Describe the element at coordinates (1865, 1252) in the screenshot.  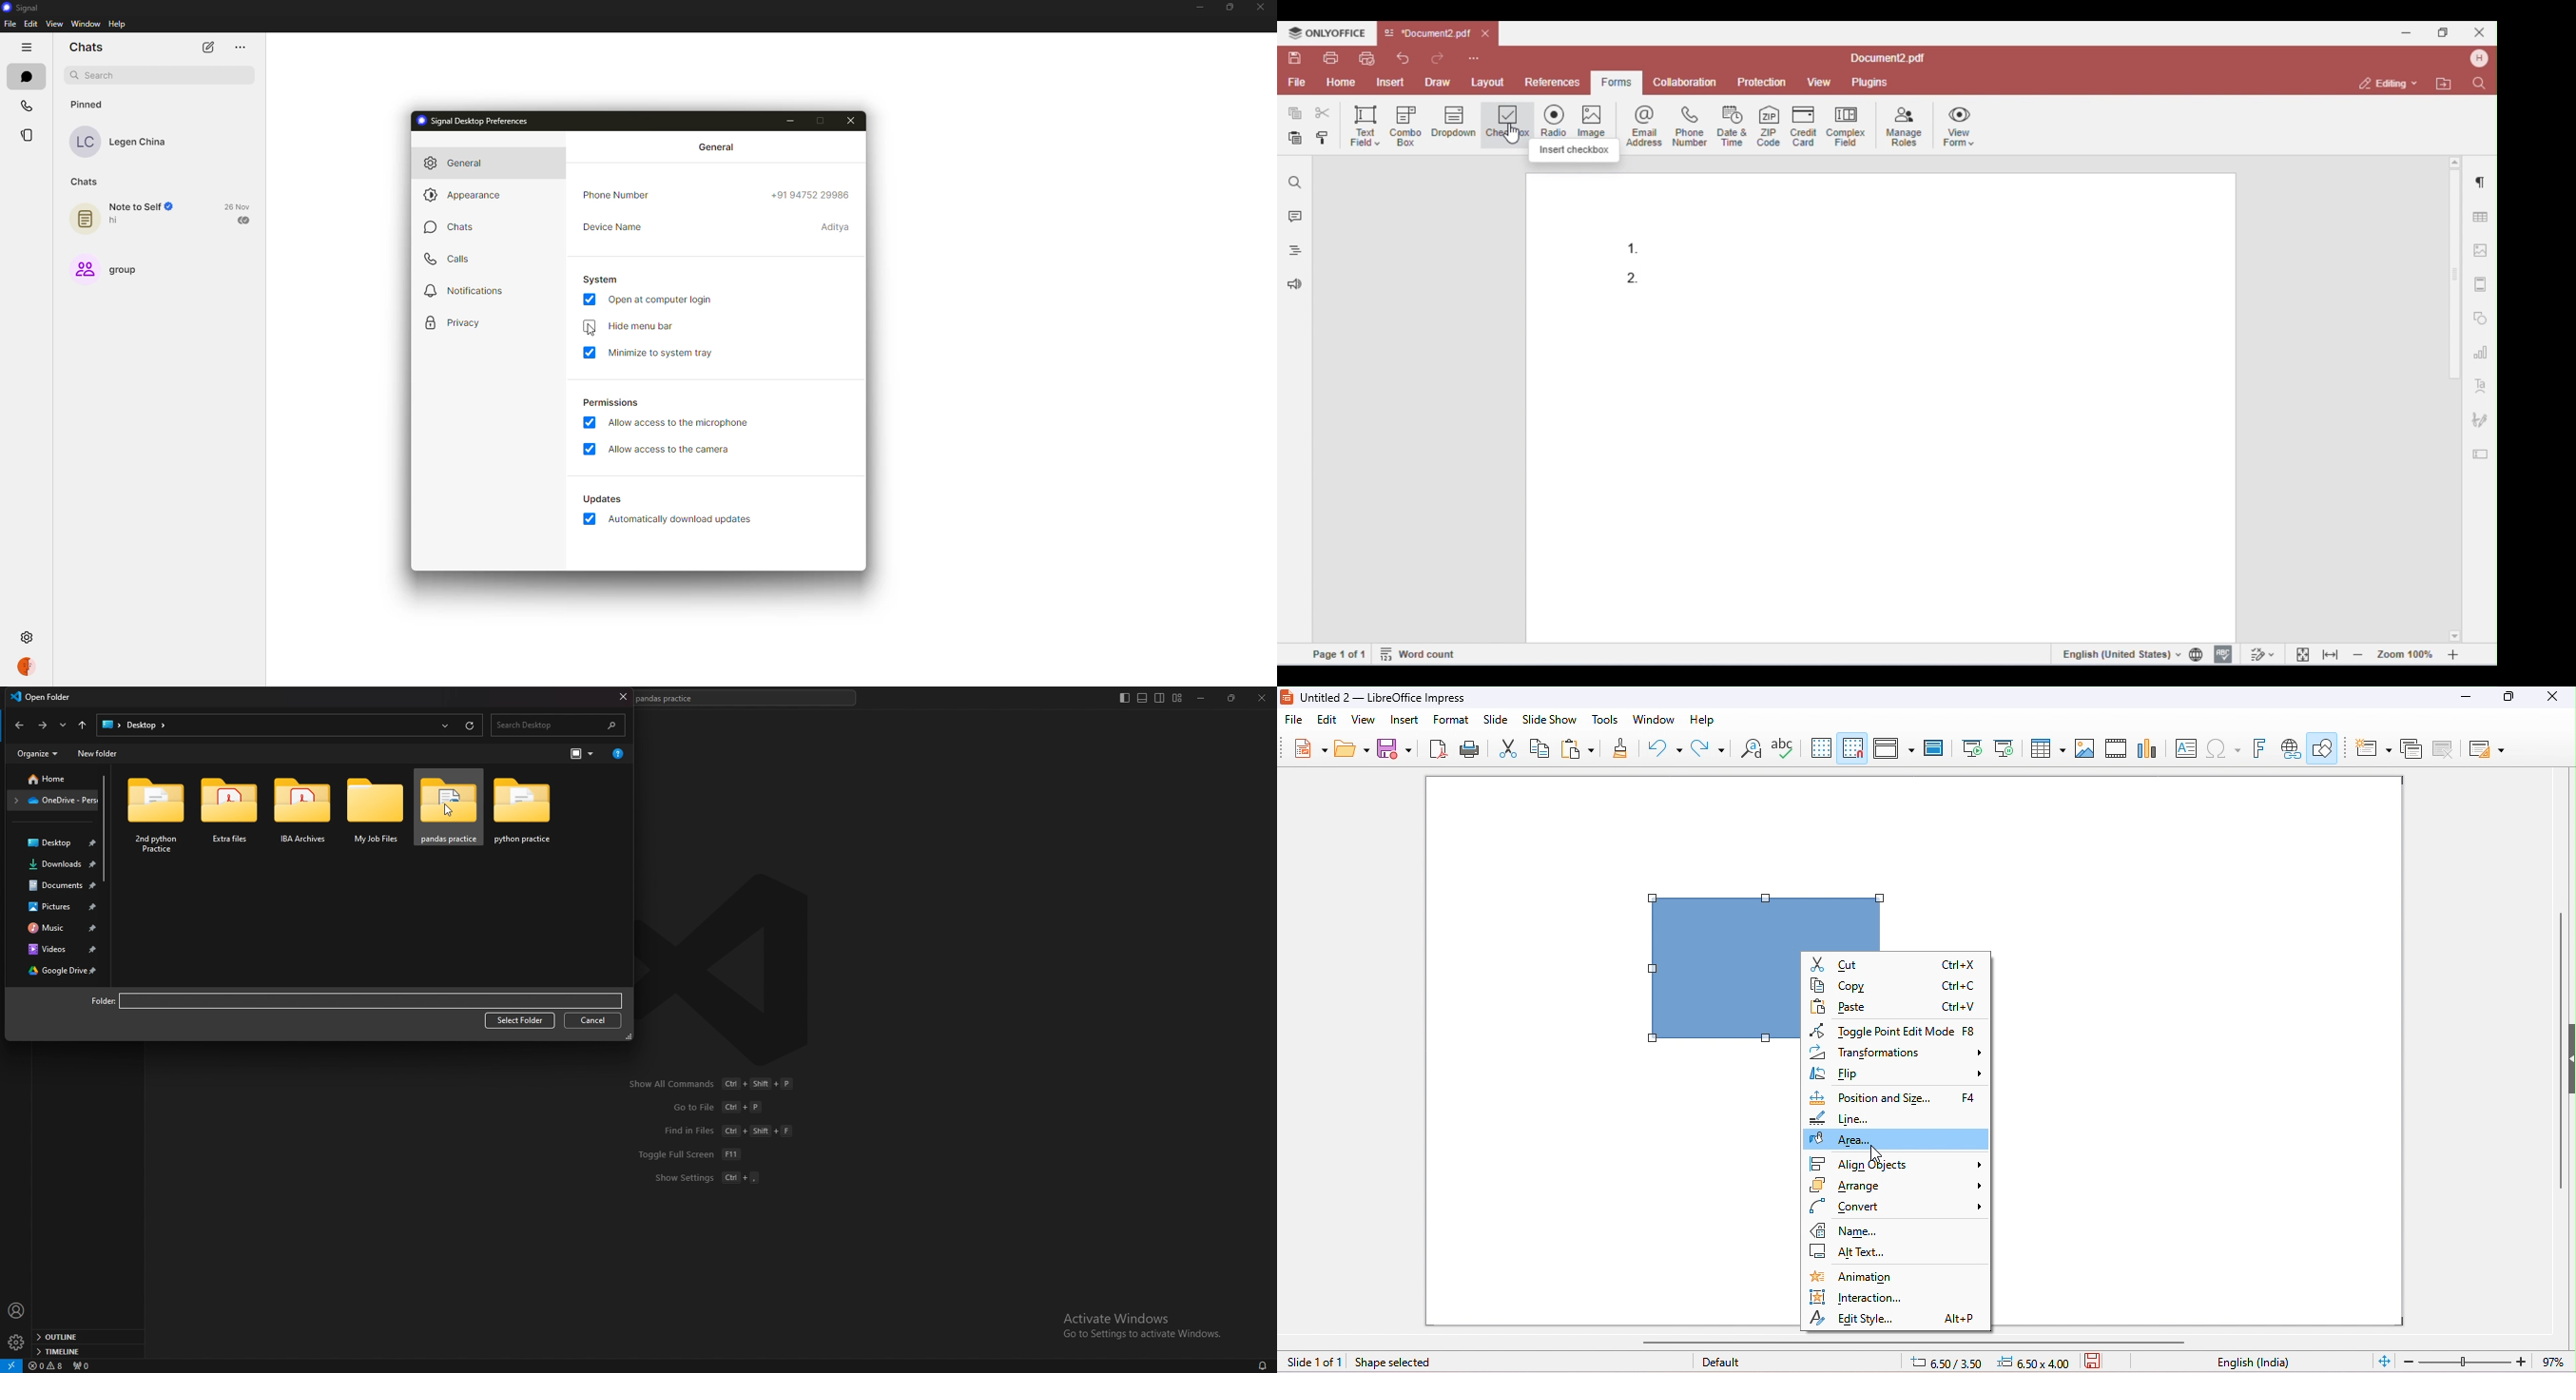
I see `alt text` at that location.